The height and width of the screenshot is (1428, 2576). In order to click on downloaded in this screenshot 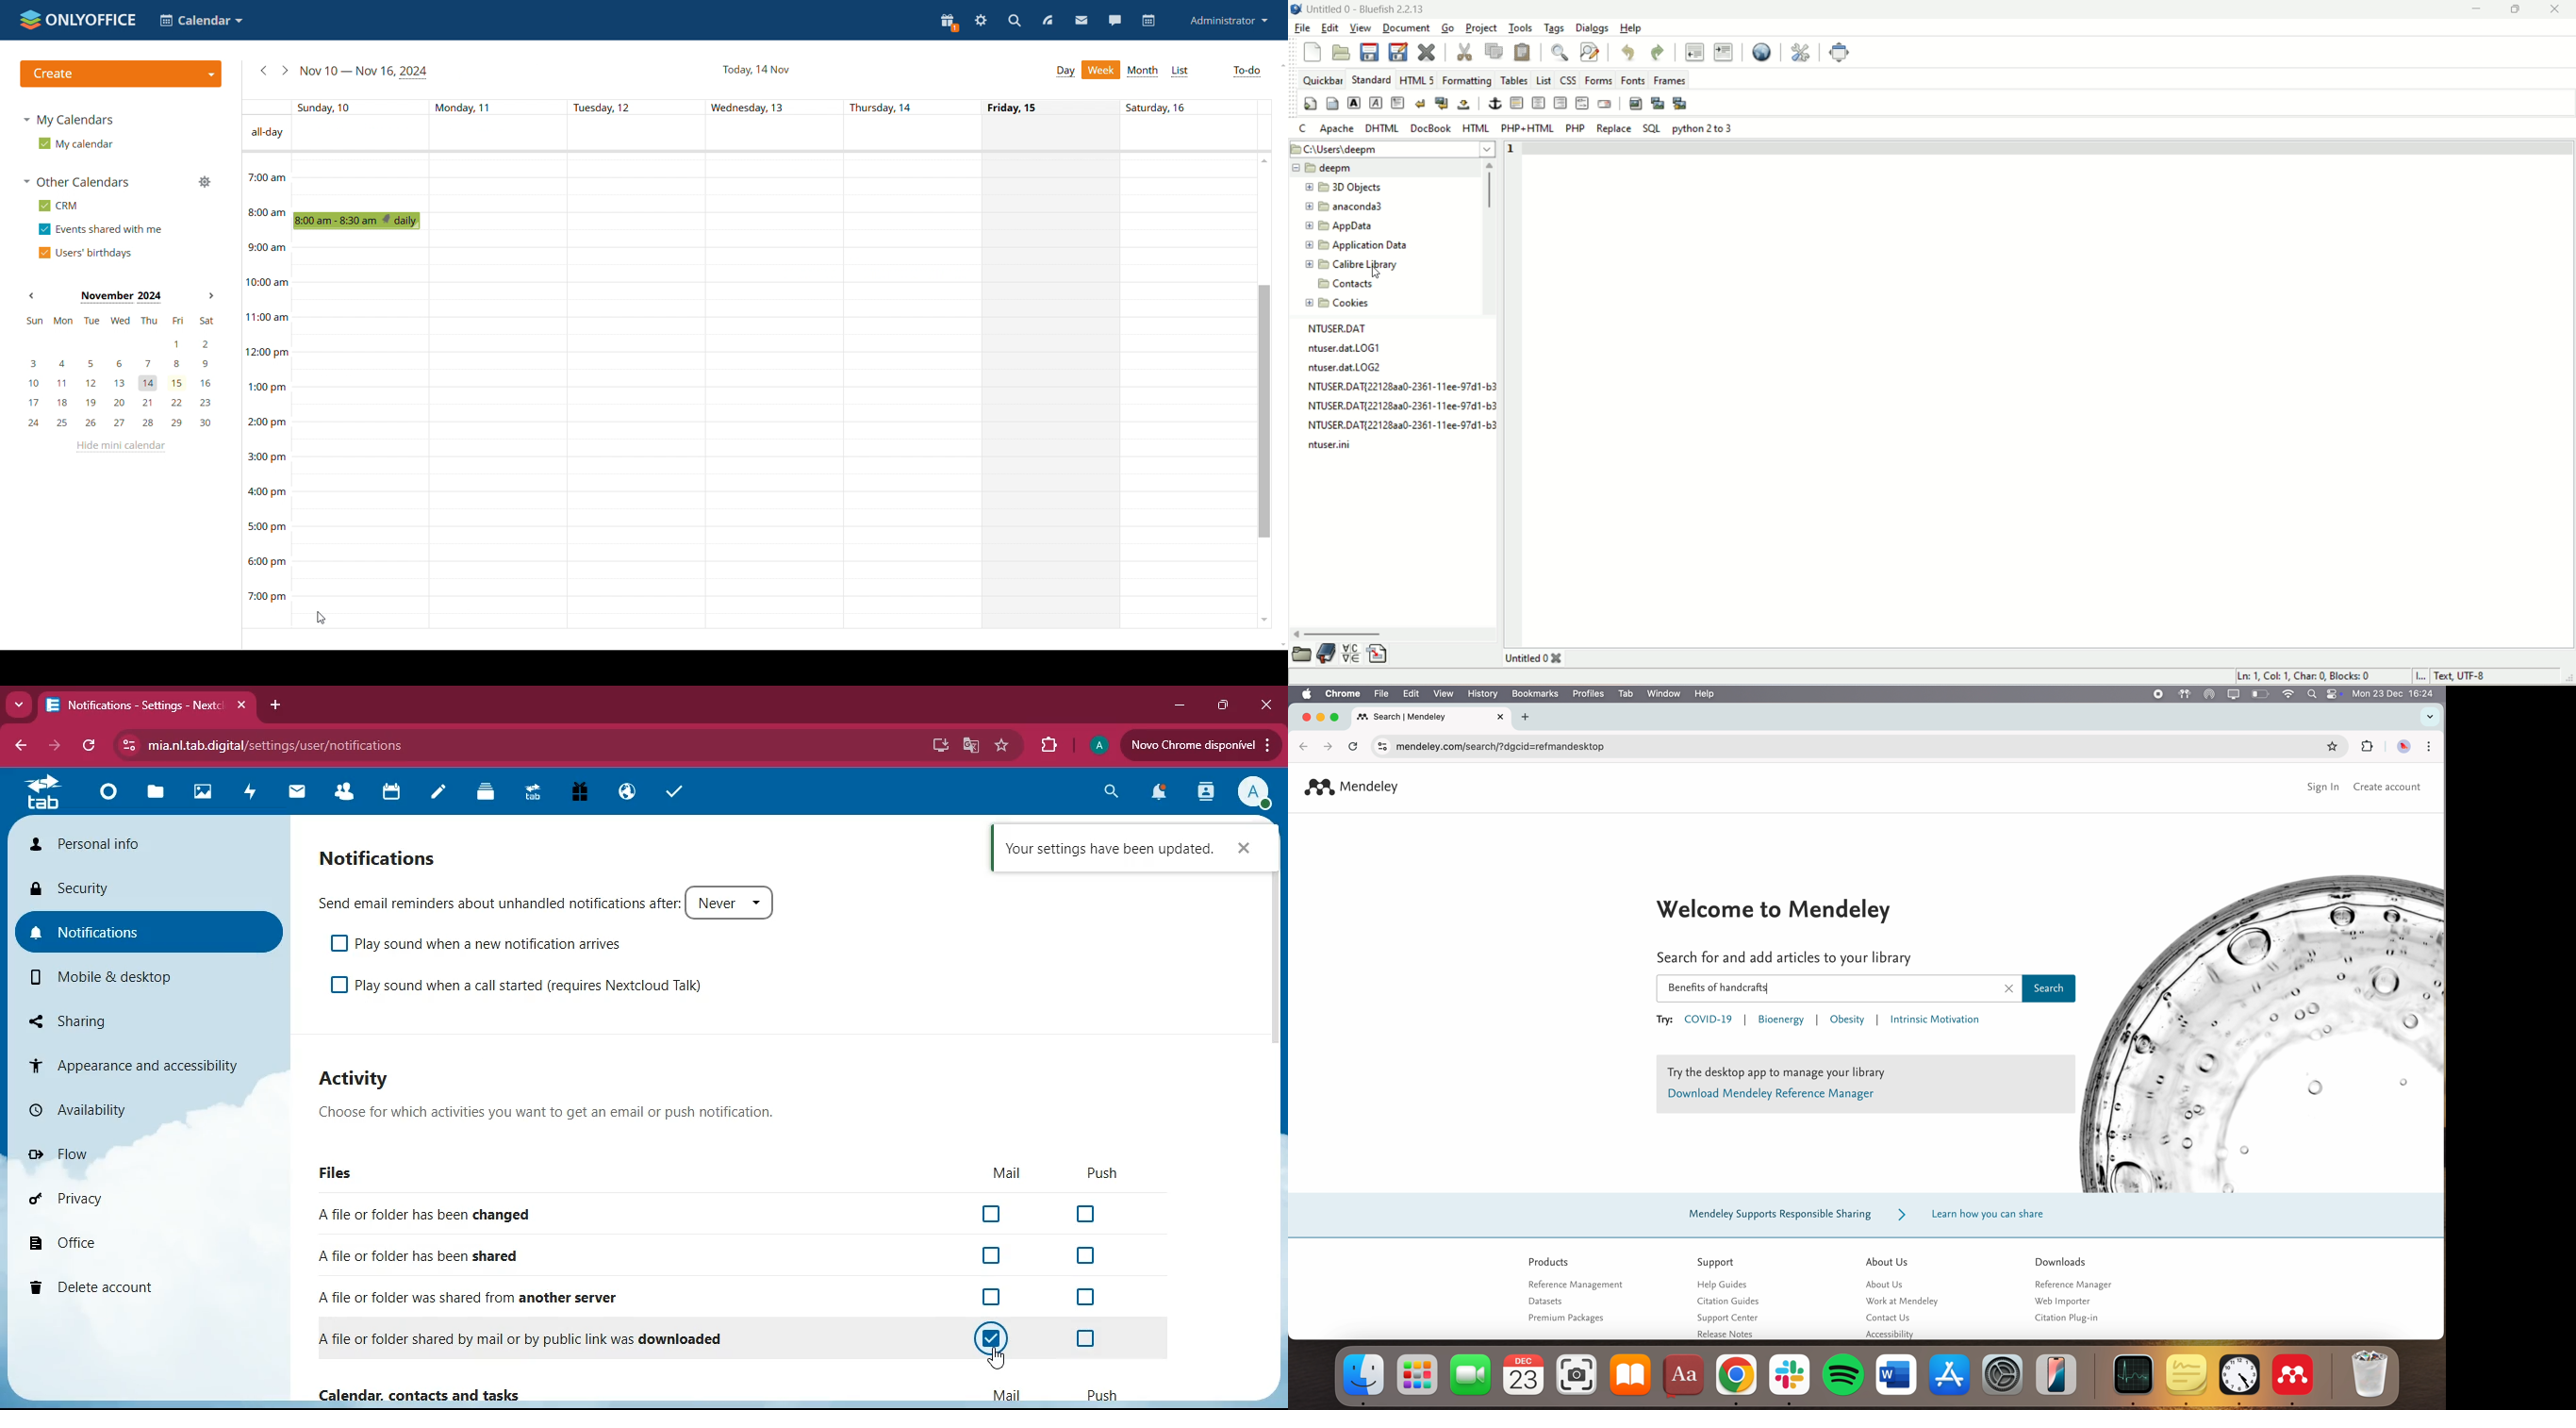, I will do `click(538, 1339)`.